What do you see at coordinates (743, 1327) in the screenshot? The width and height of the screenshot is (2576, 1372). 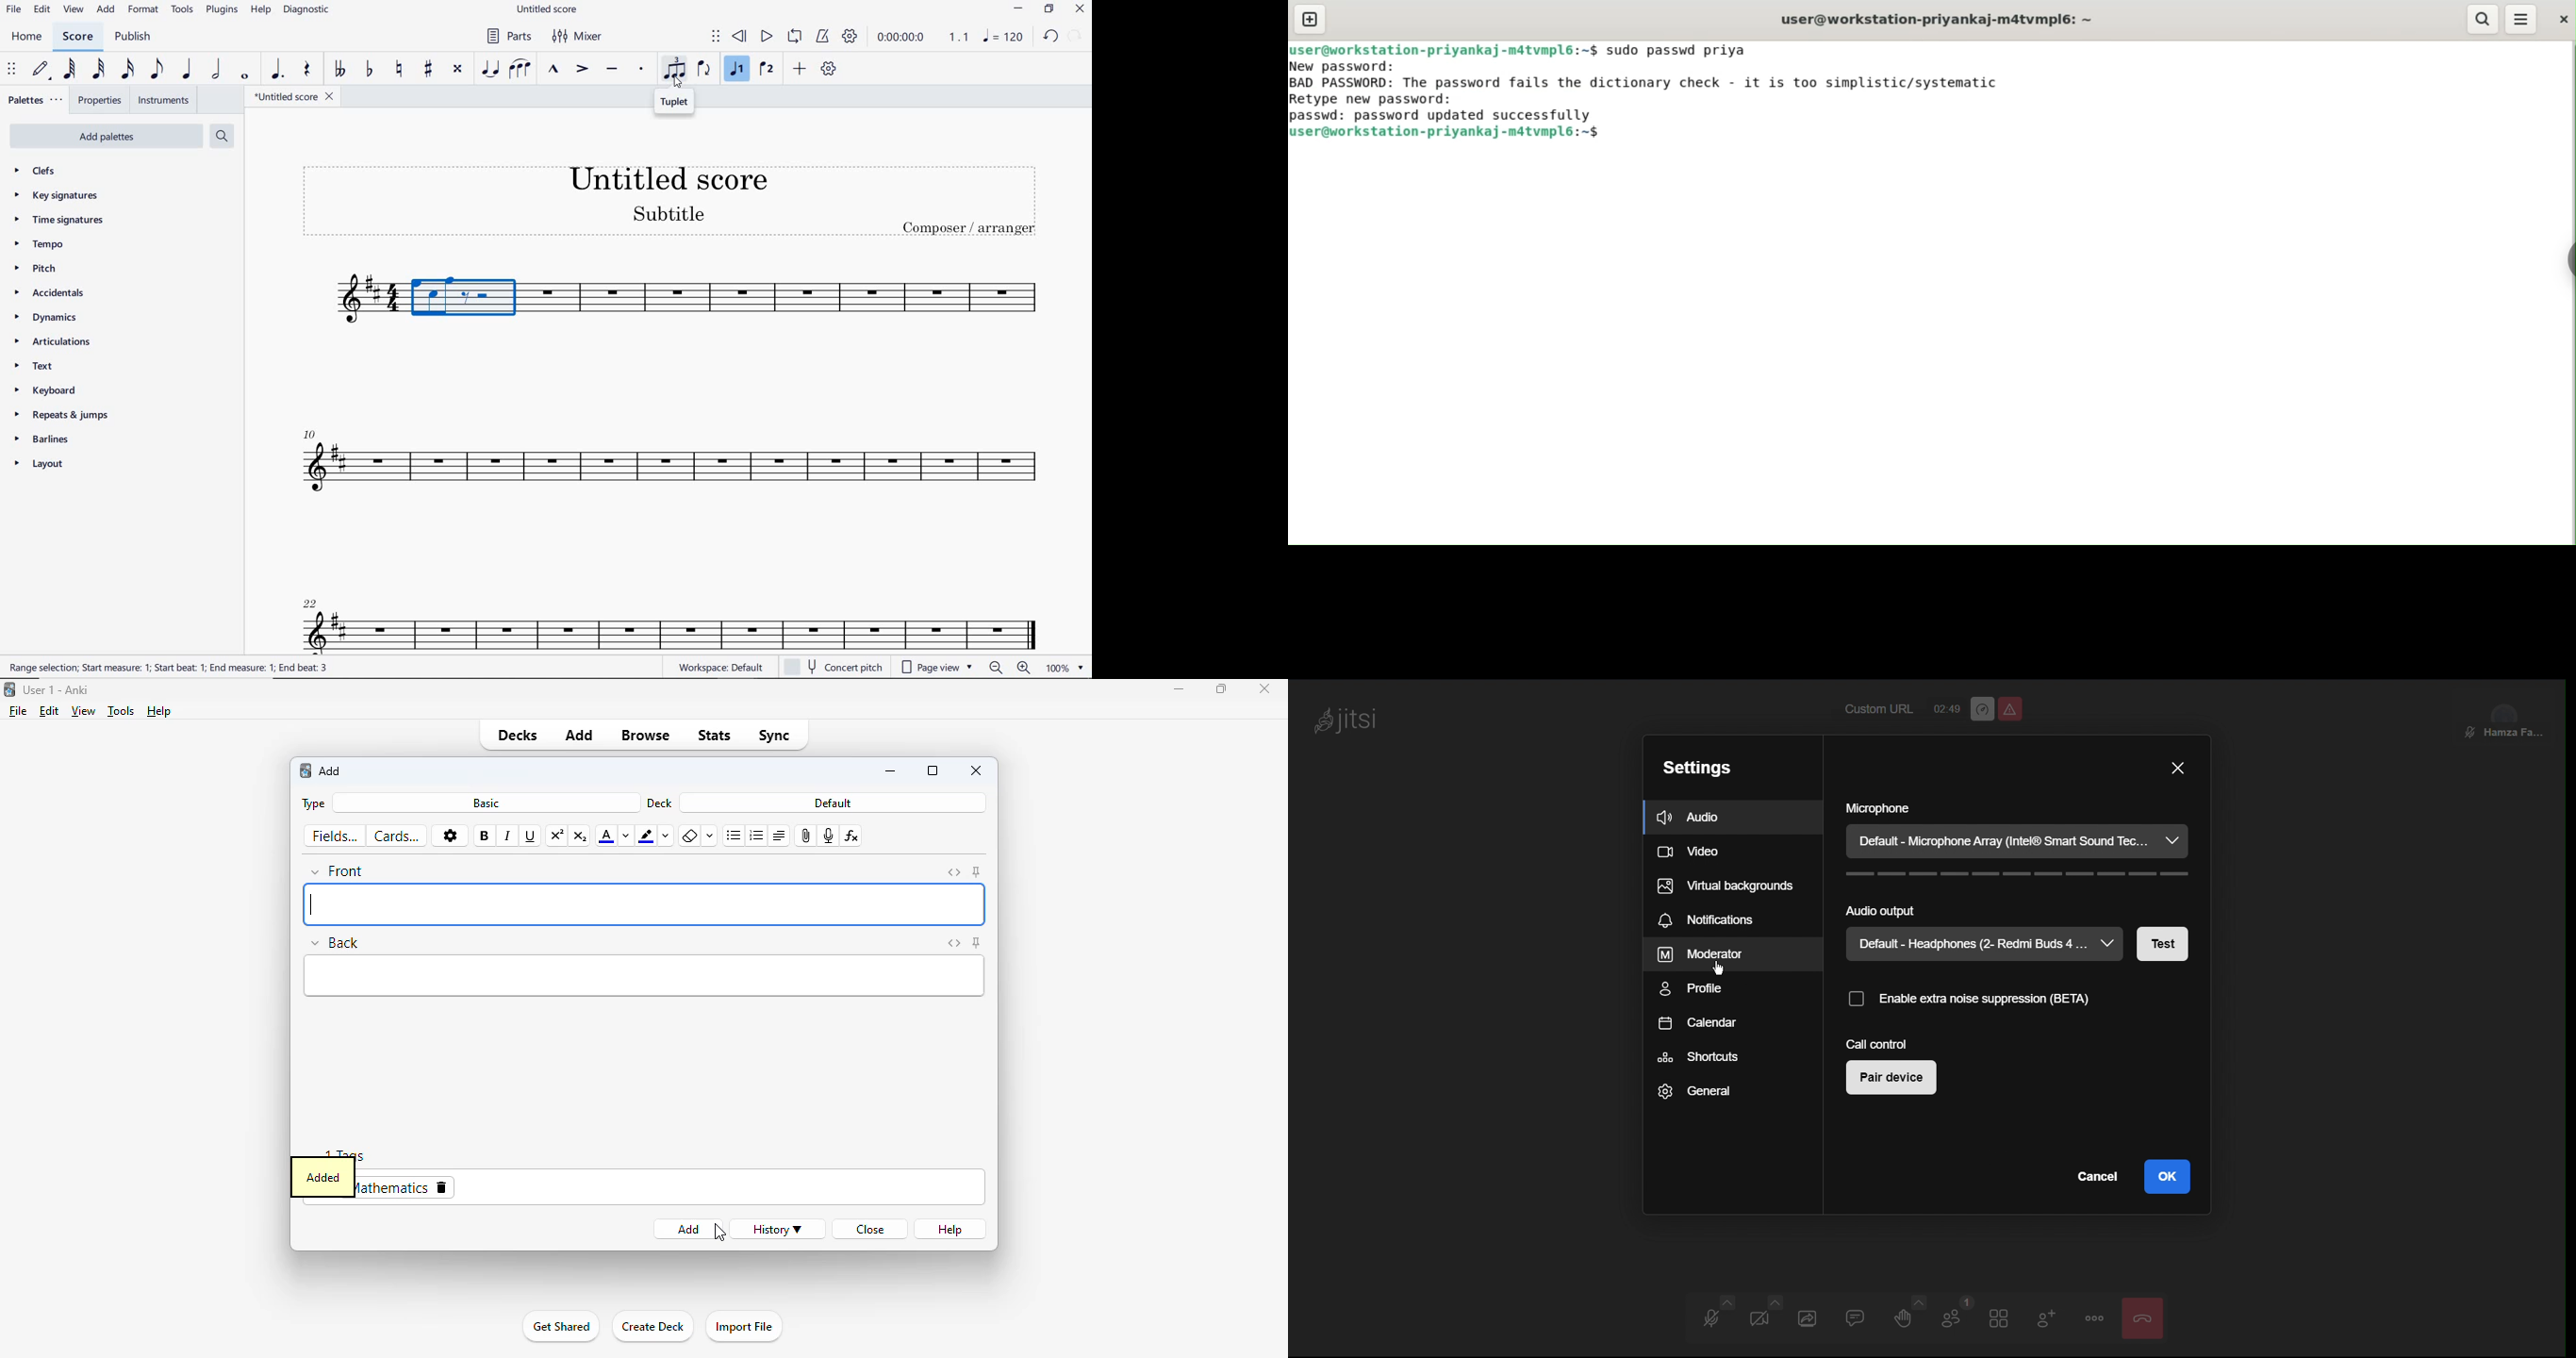 I see `import file` at bounding box center [743, 1327].